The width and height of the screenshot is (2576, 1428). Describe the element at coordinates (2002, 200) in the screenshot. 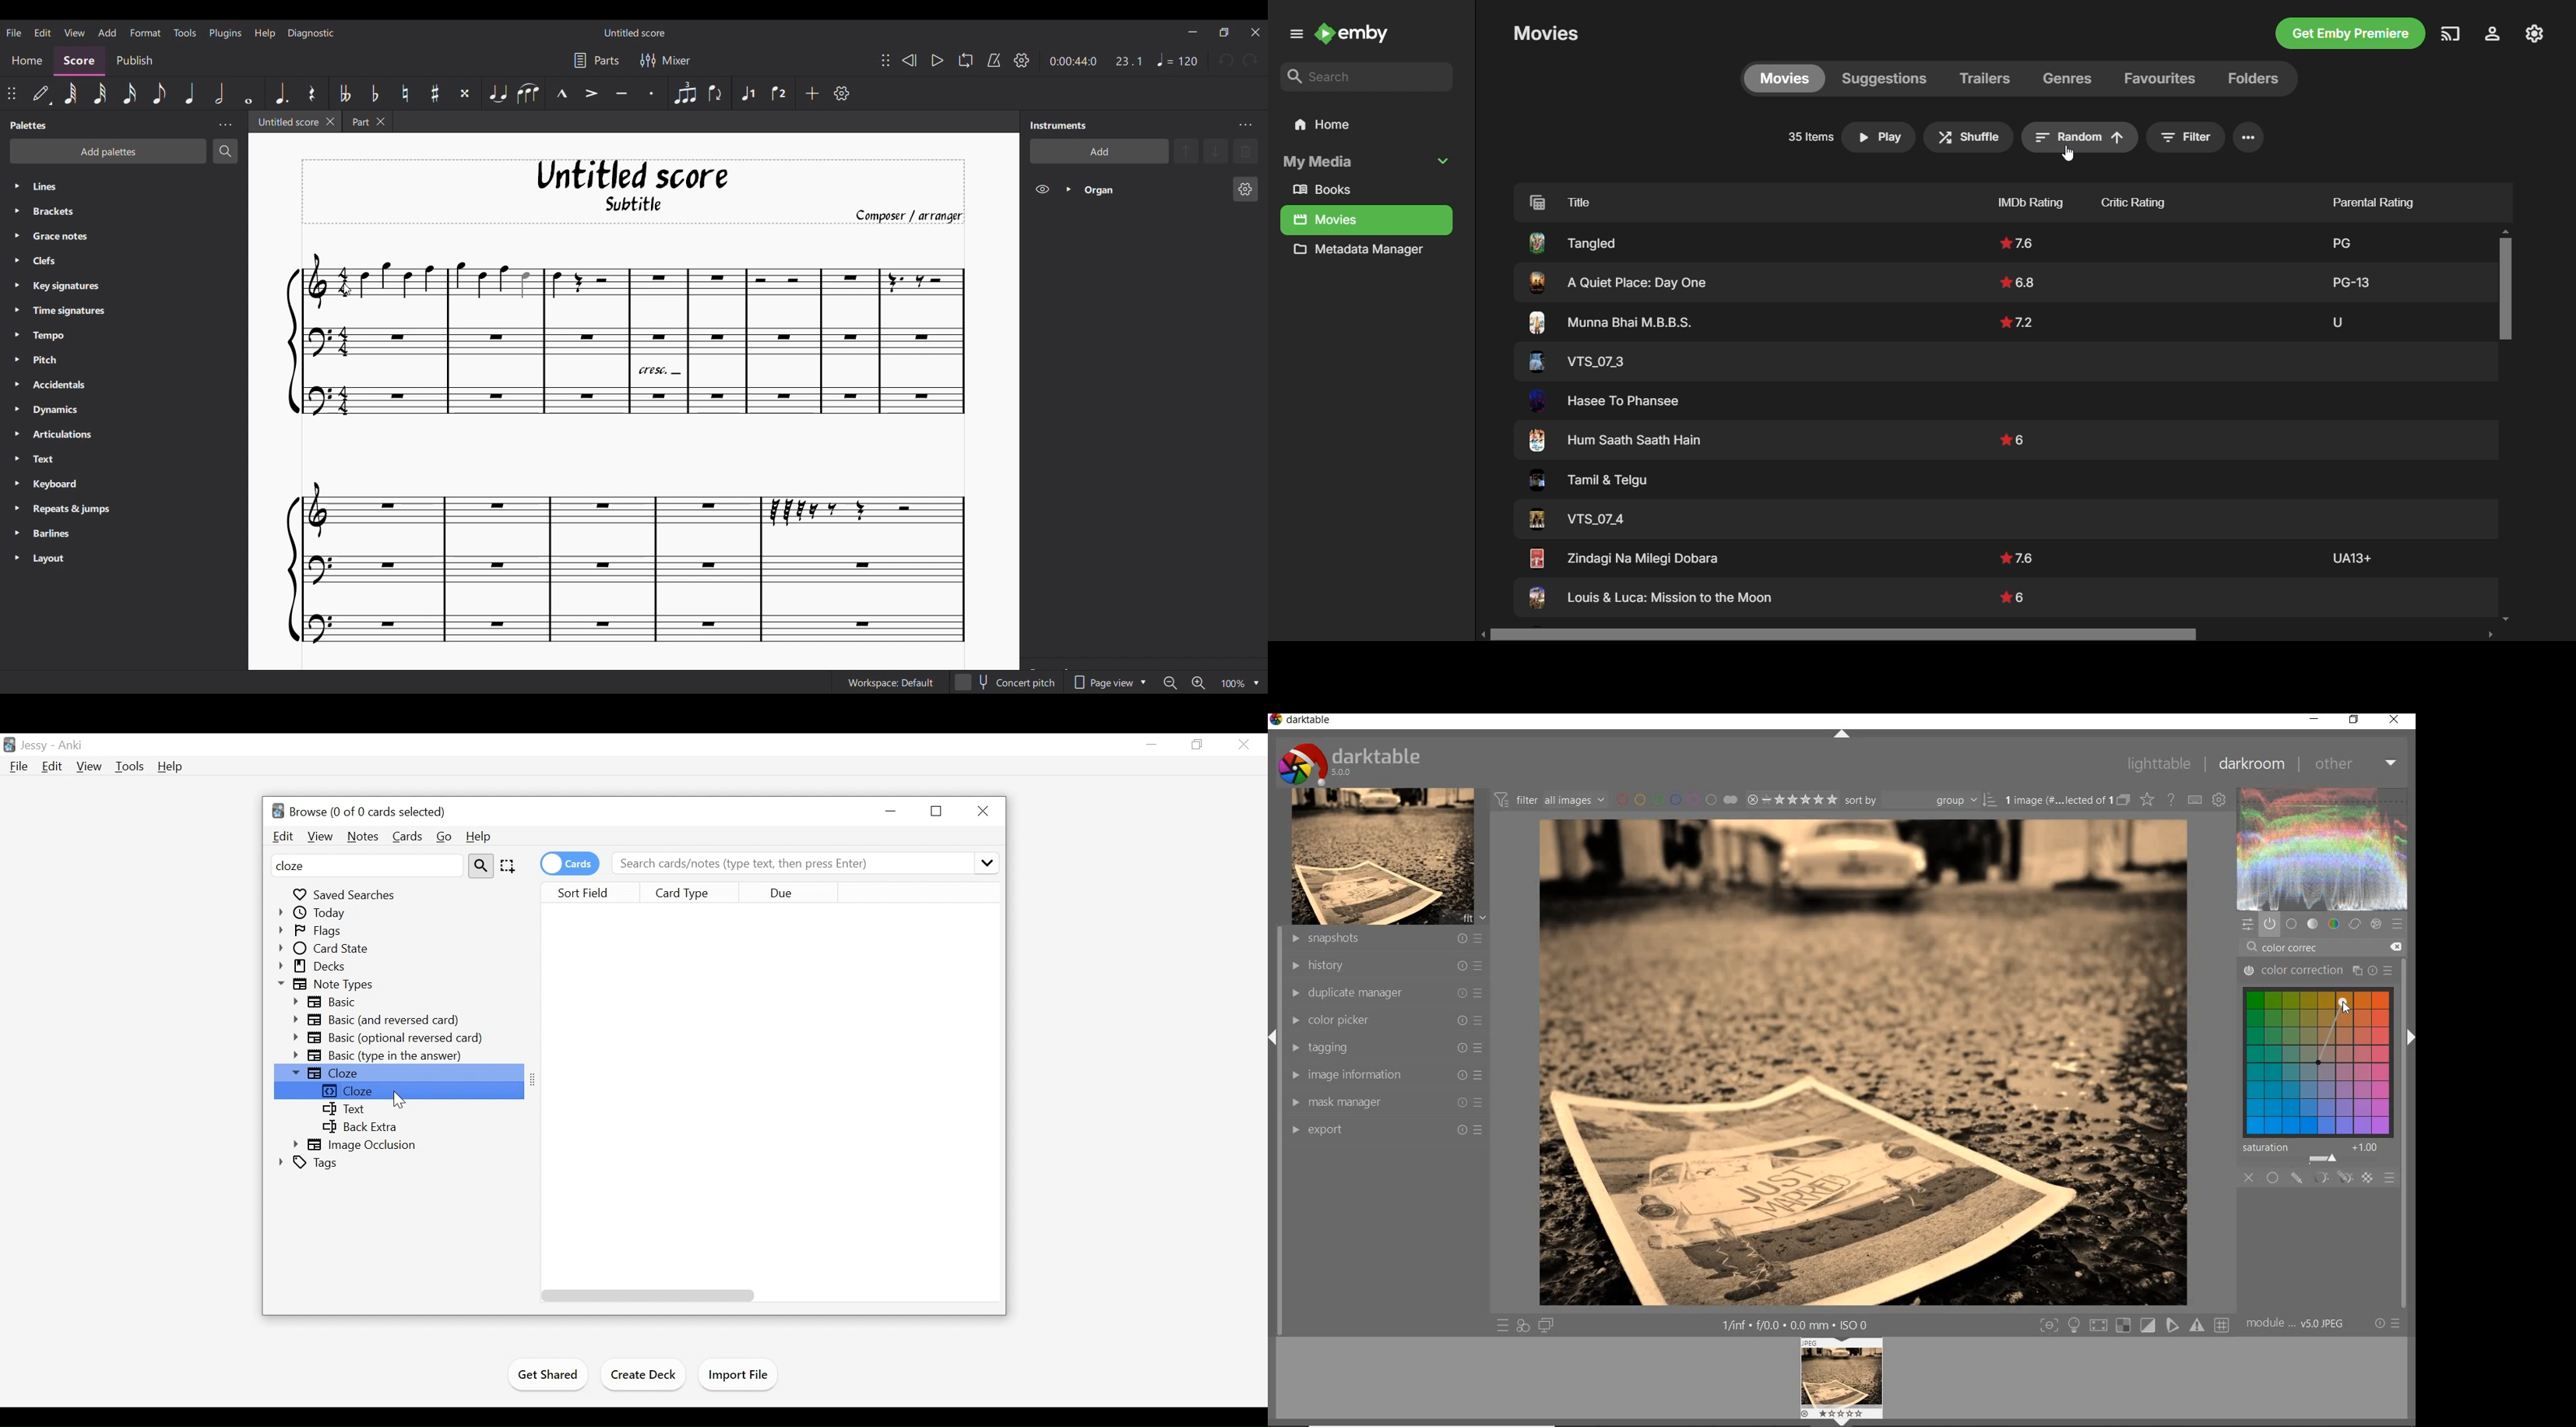

I see `IMDb Rating` at that location.